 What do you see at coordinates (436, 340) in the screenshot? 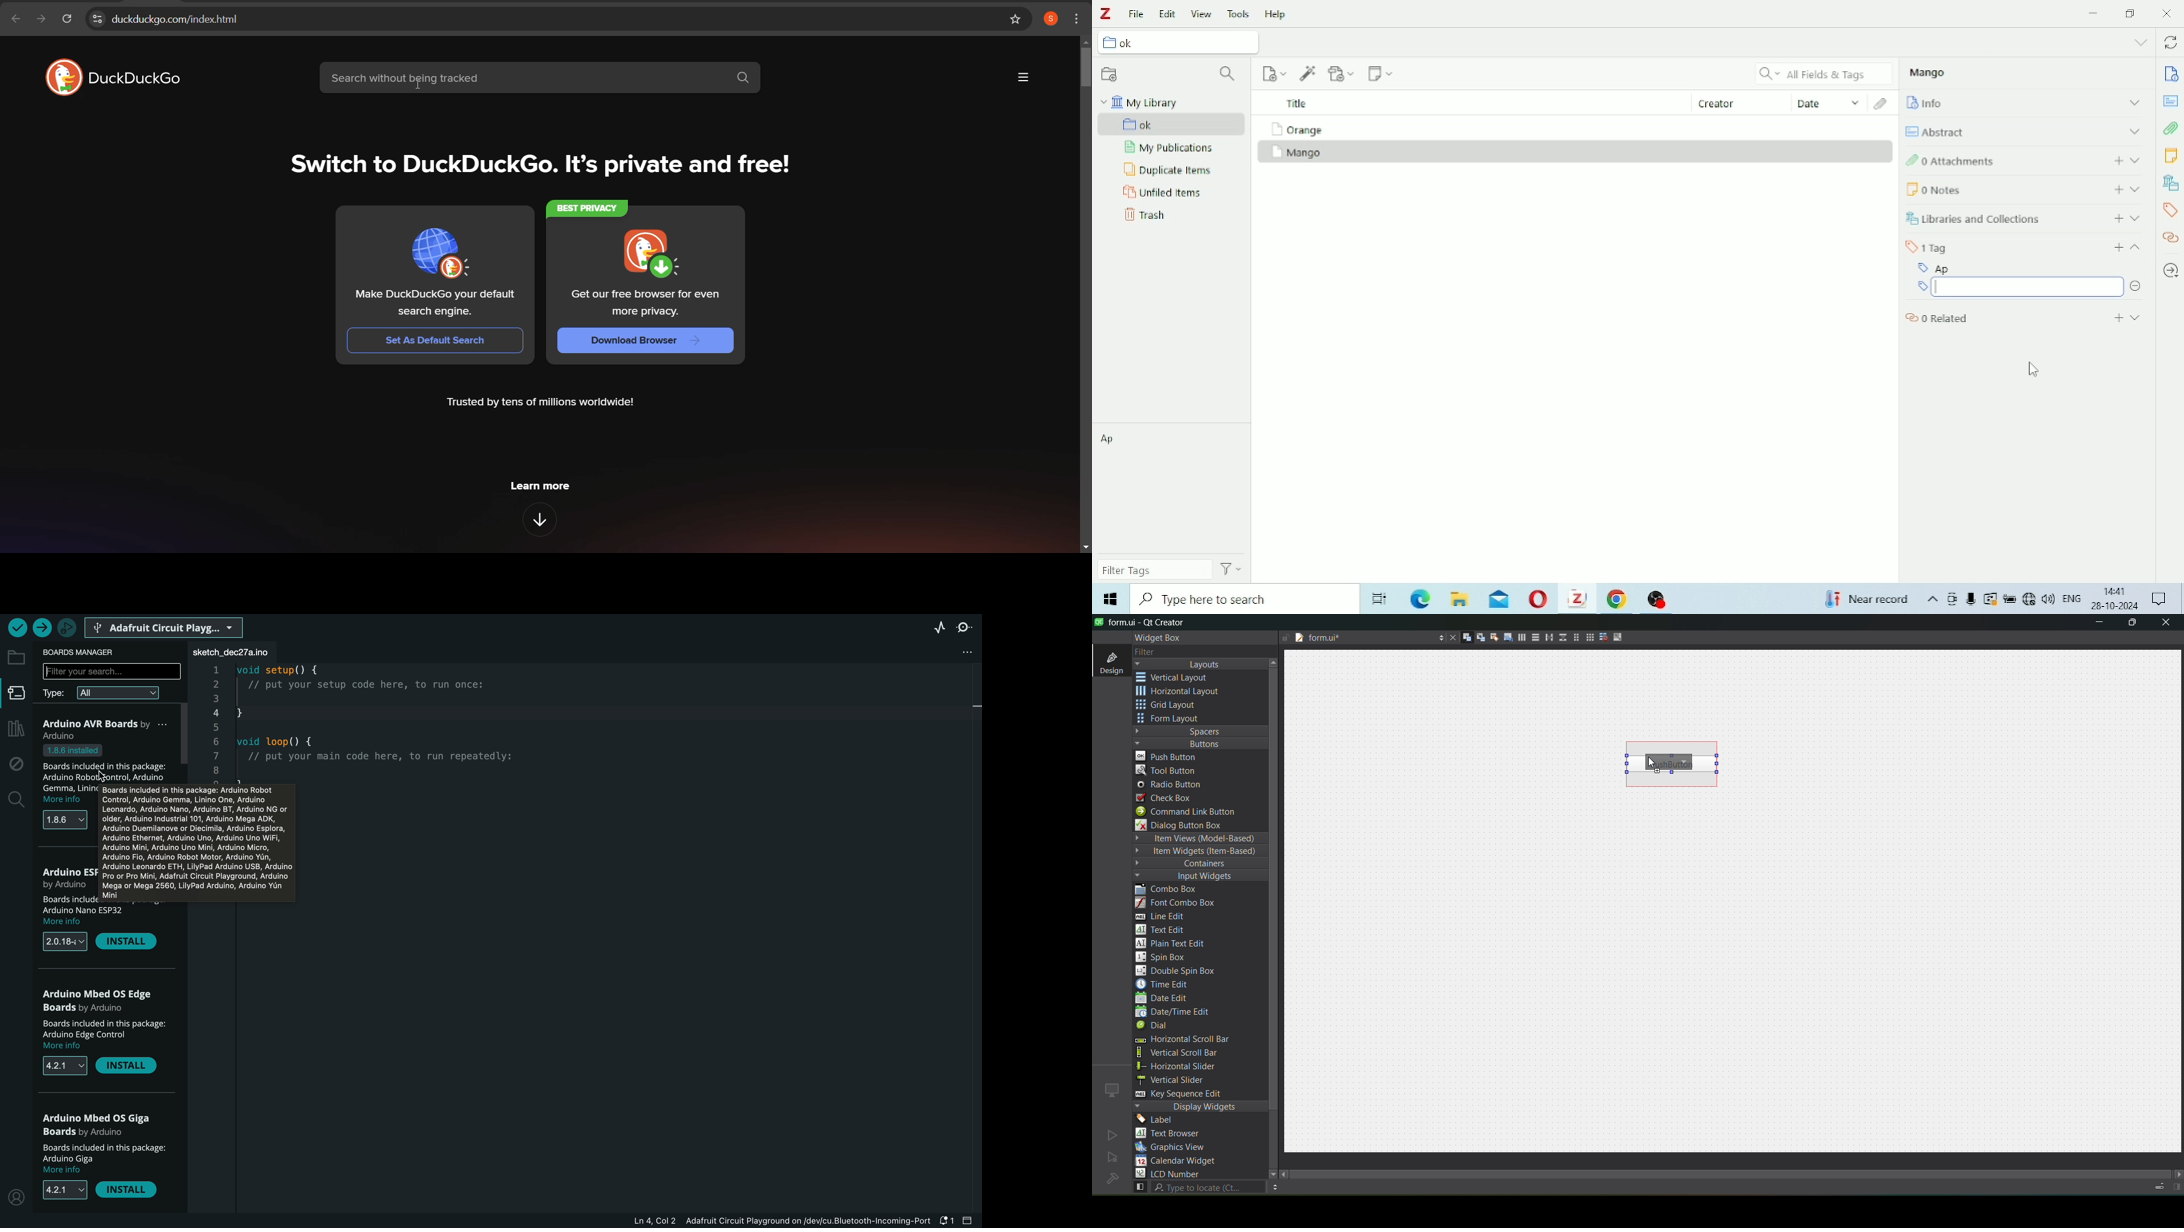
I see `Set As Default Search` at bounding box center [436, 340].